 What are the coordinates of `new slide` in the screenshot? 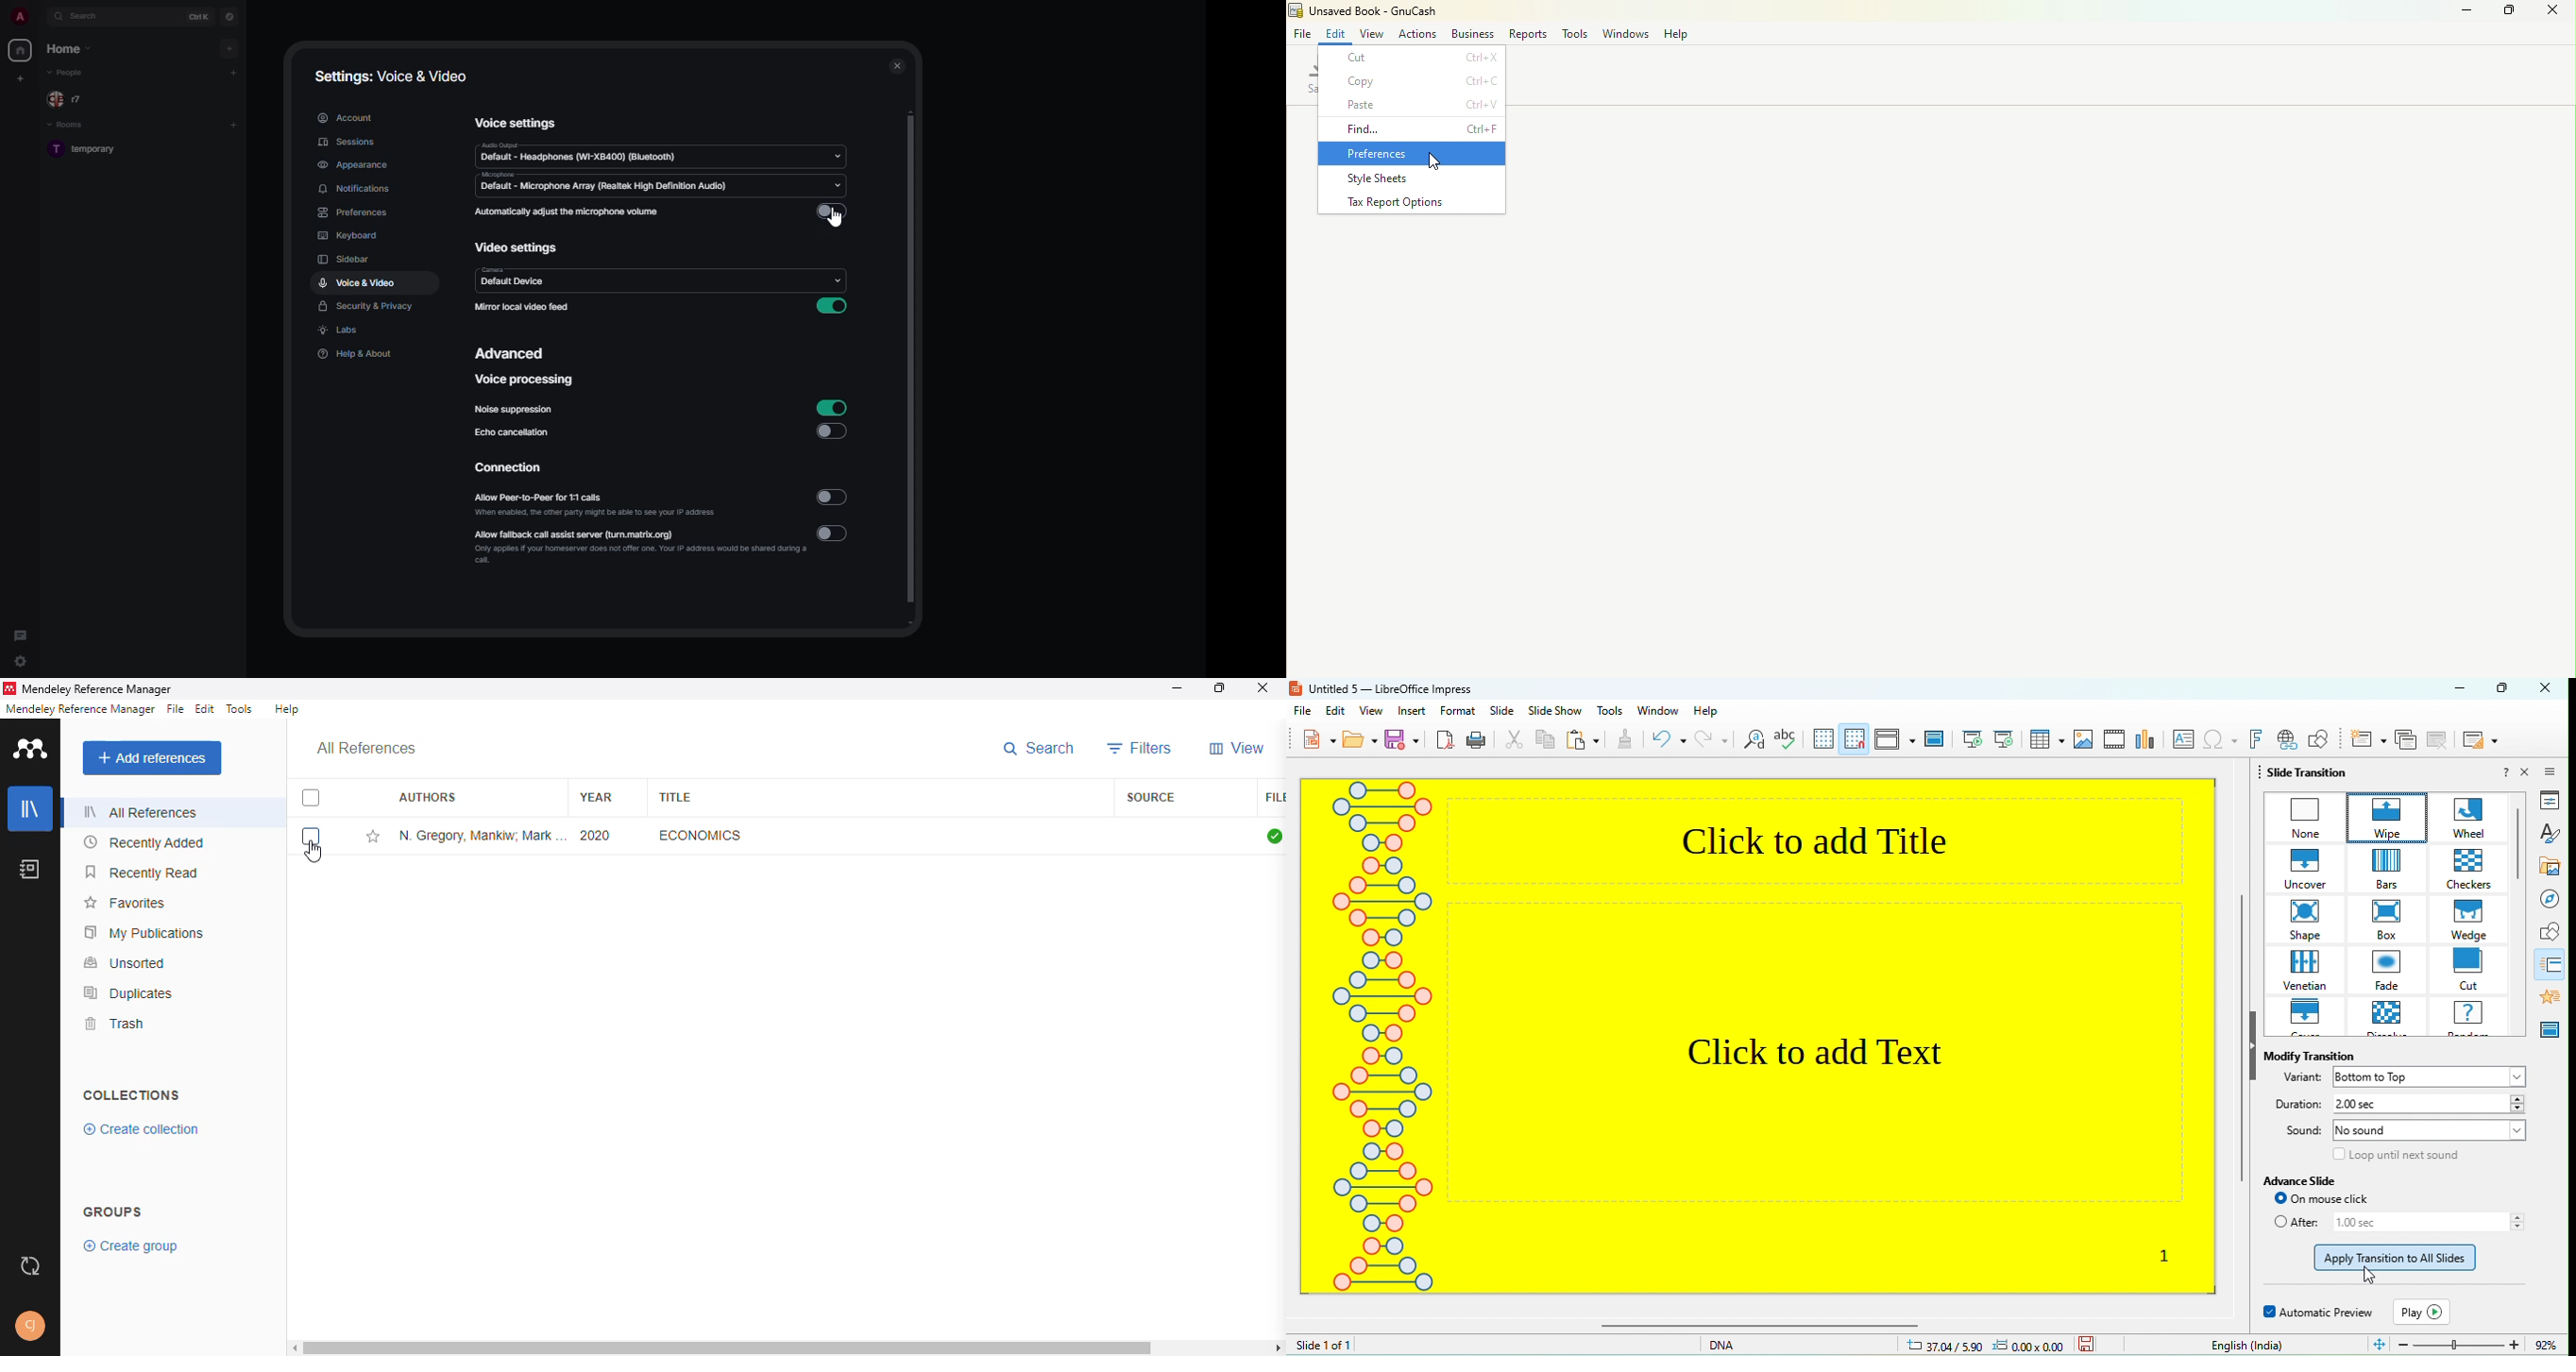 It's located at (2363, 742).